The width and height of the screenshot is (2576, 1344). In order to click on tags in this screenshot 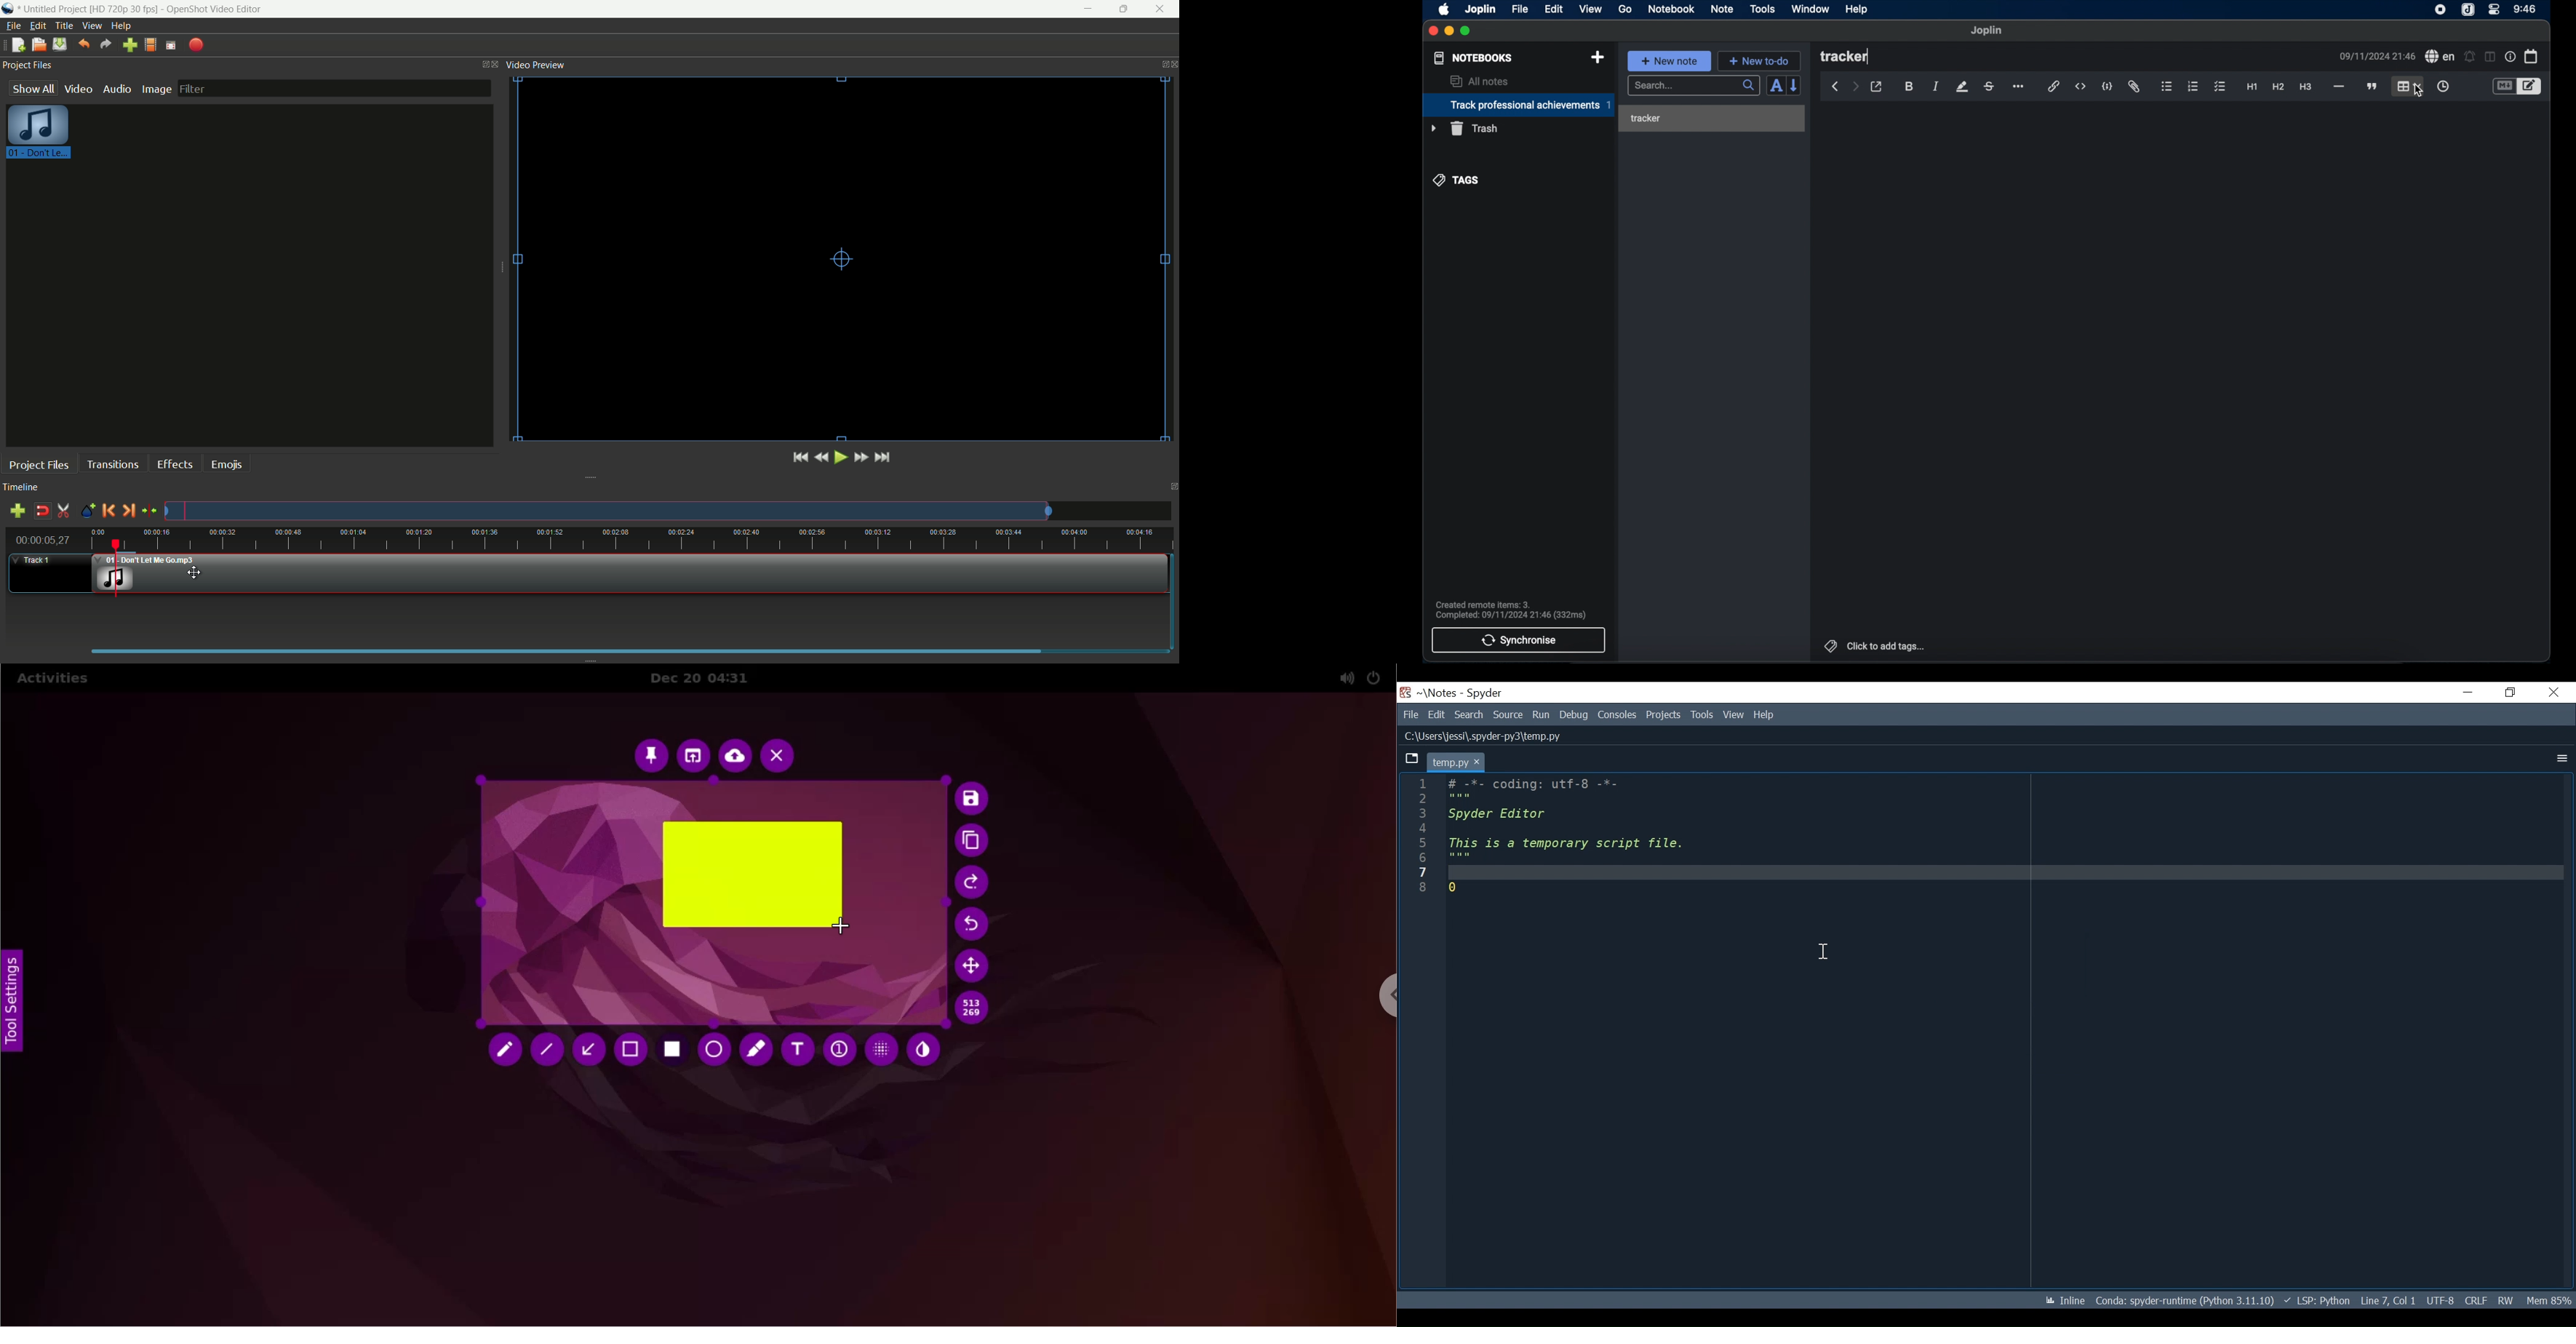, I will do `click(1456, 179)`.